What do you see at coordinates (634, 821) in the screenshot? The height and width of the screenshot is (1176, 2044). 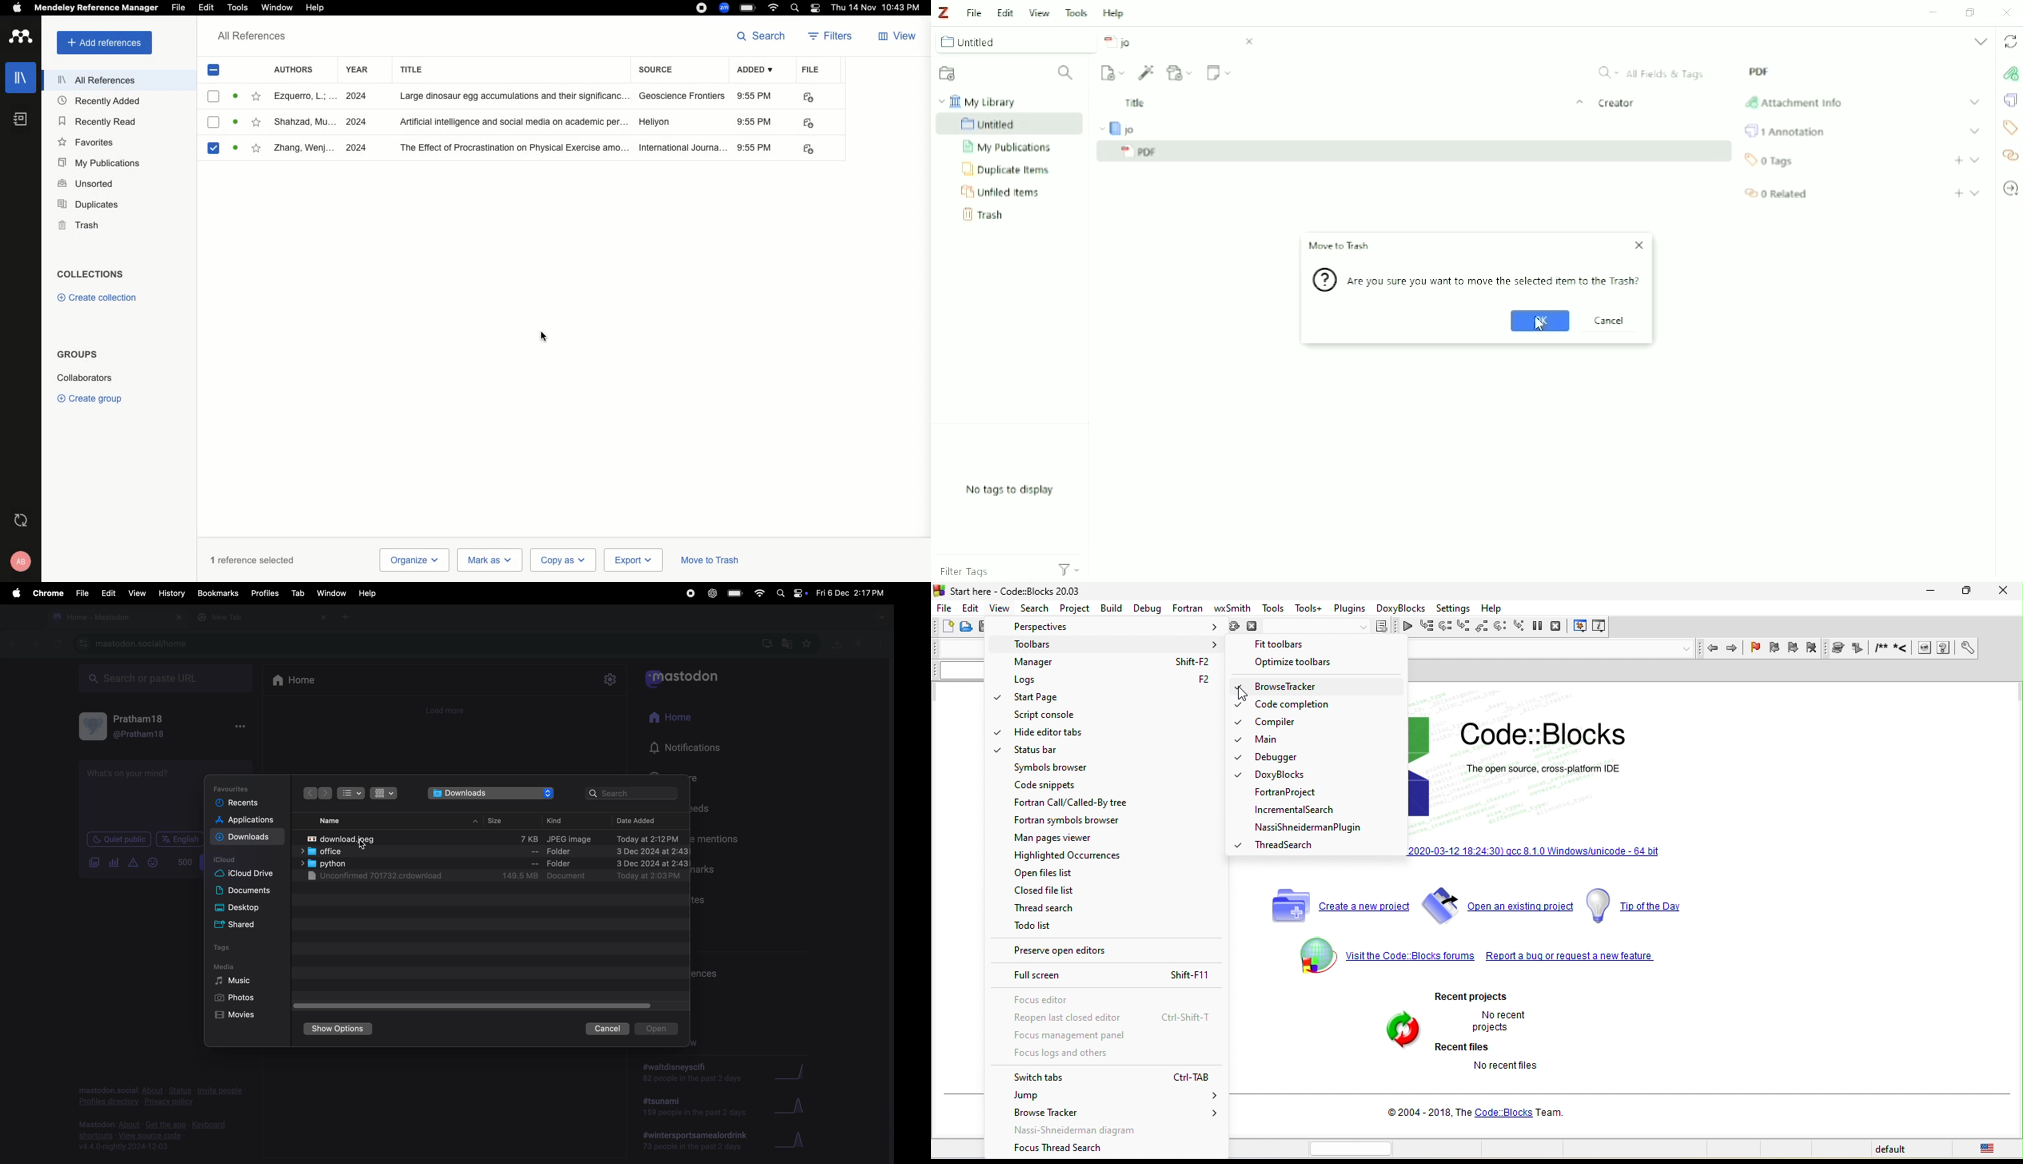 I see `date added` at bounding box center [634, 821].